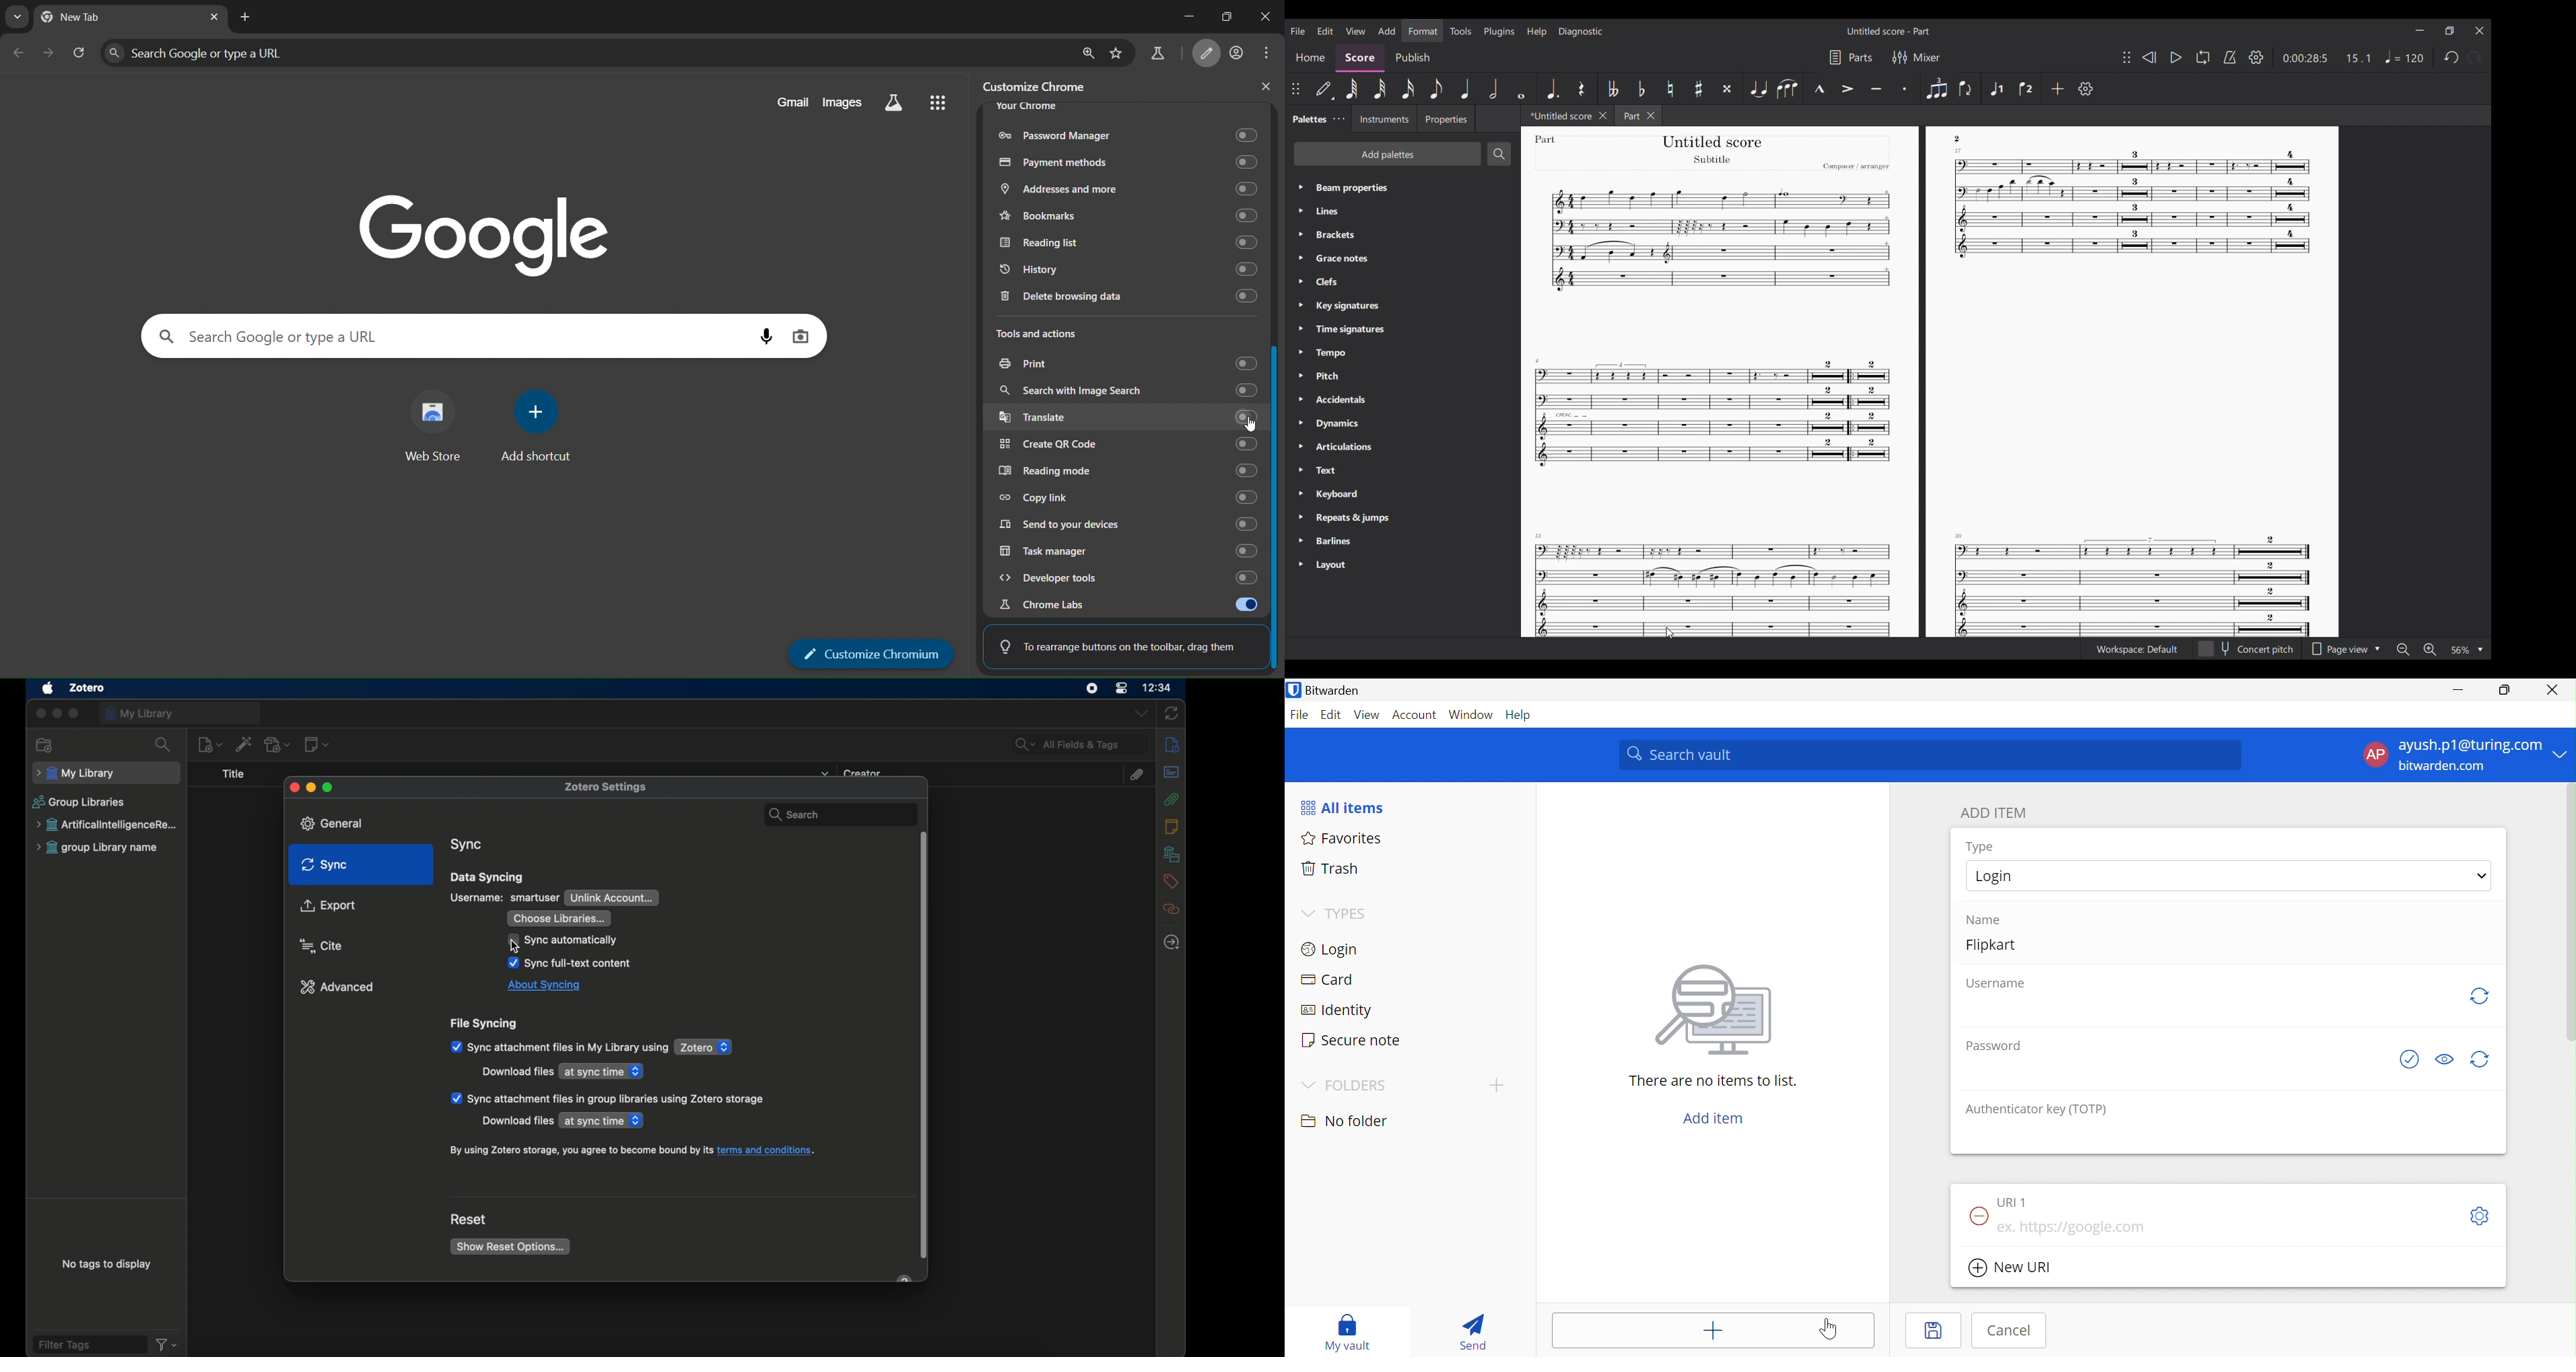  Describe the element at coordinates (872, 653) in the screenshot. I see `customize chromium` at that location.